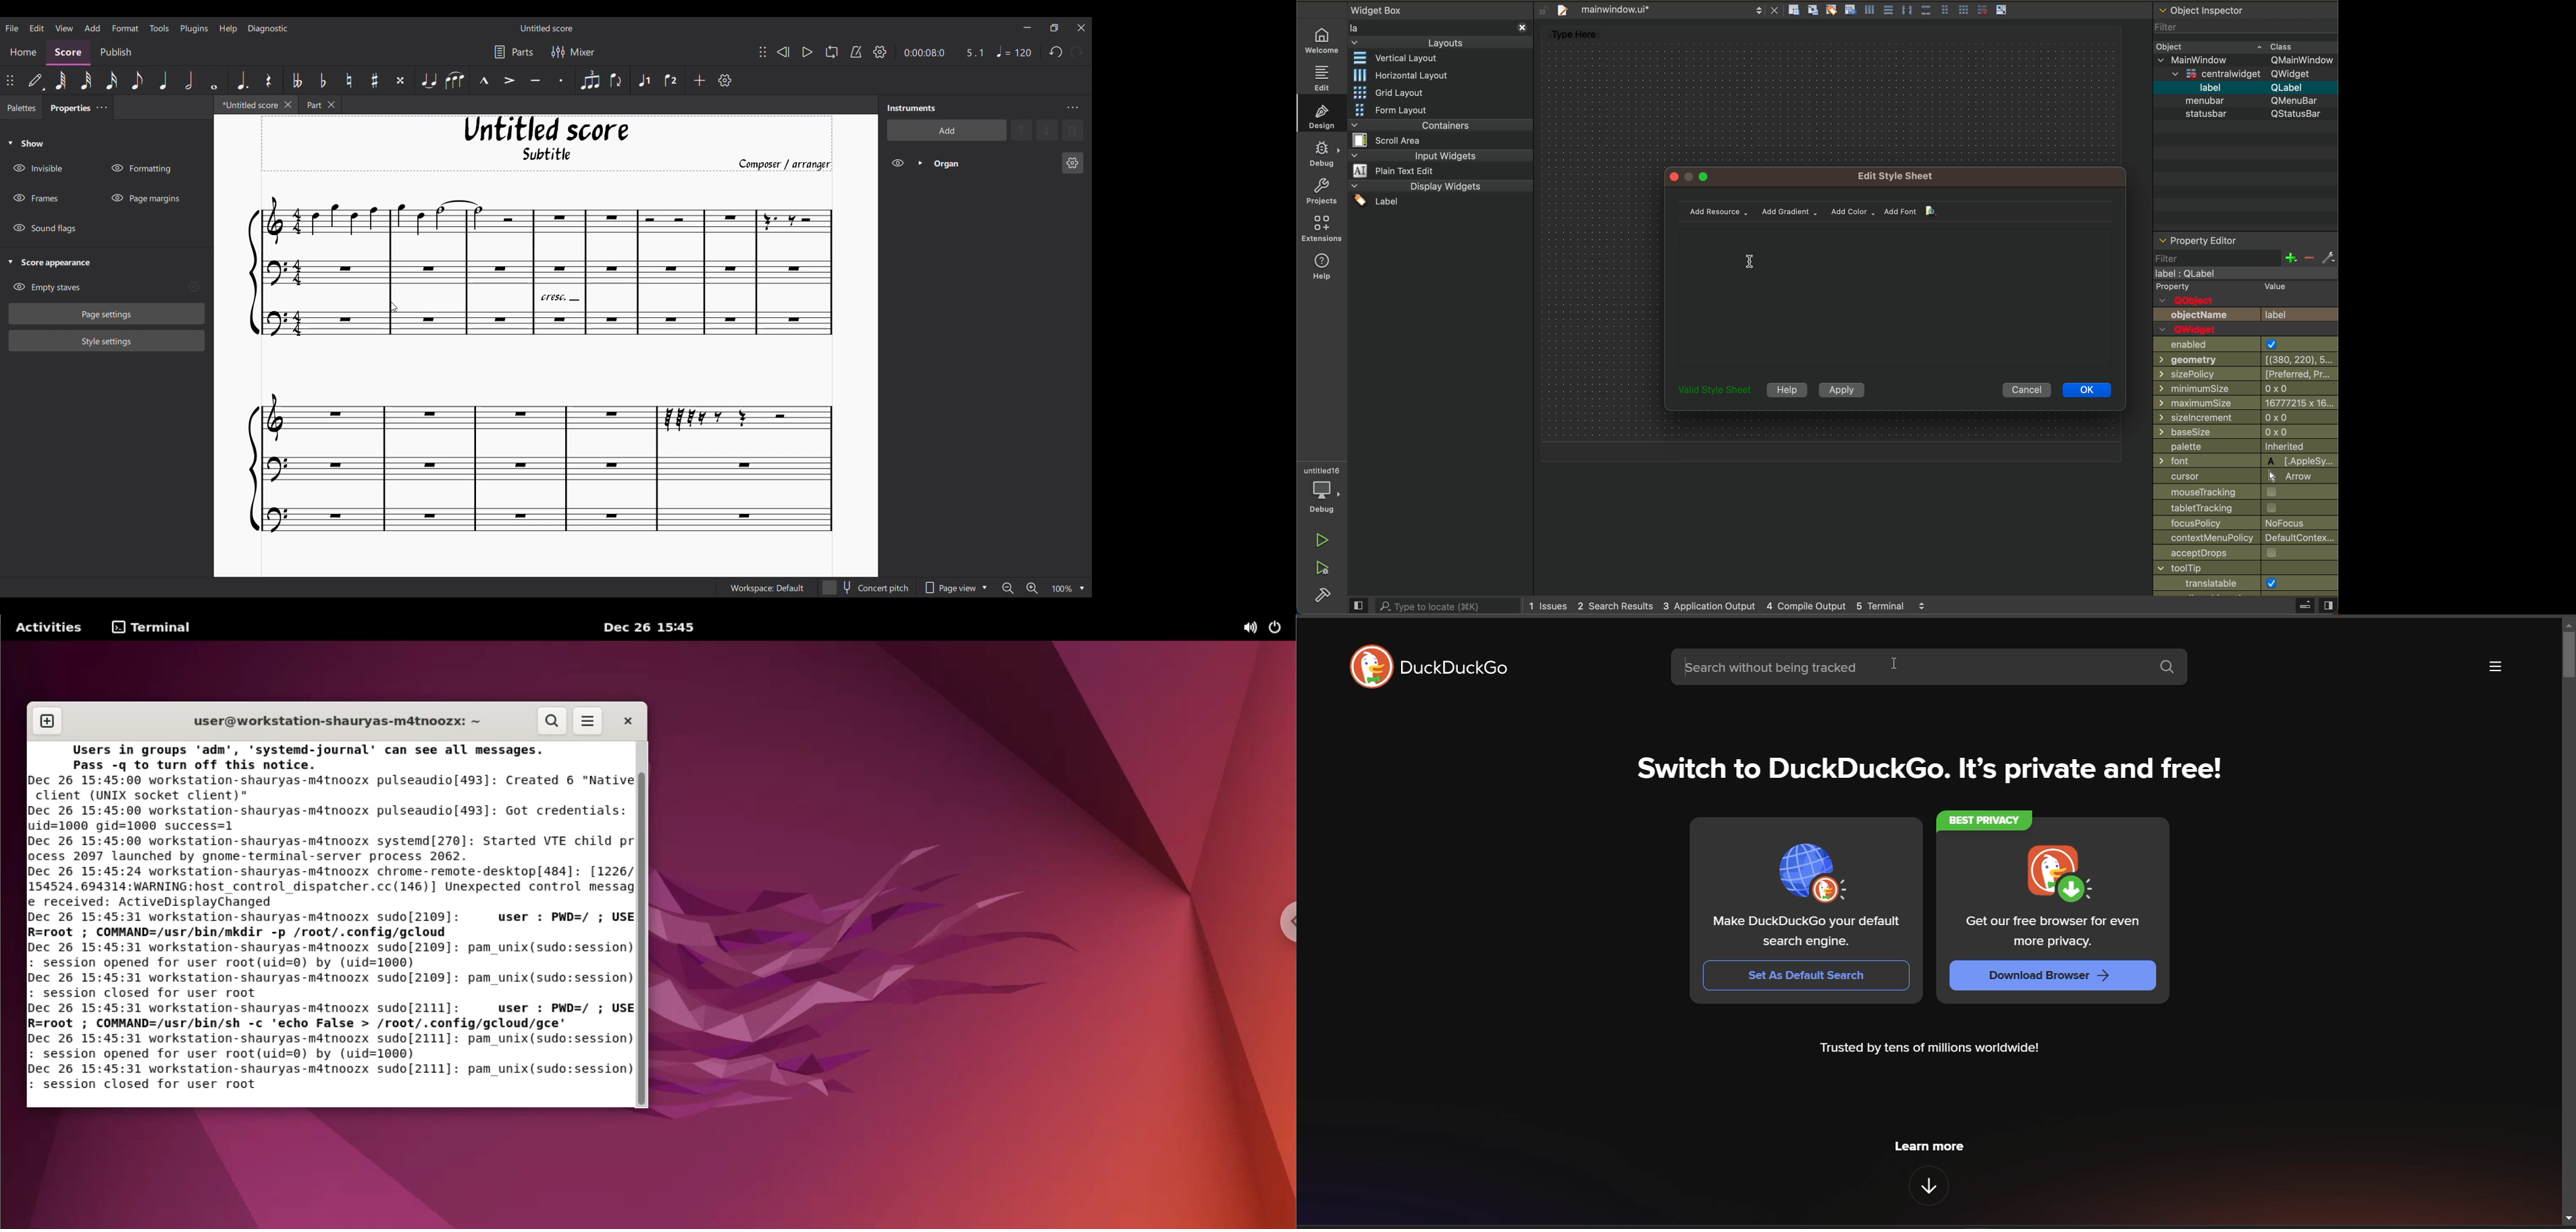  Describe the element at coordinates (1400, 140) in the screenshot. I see `scroll area` at that location.